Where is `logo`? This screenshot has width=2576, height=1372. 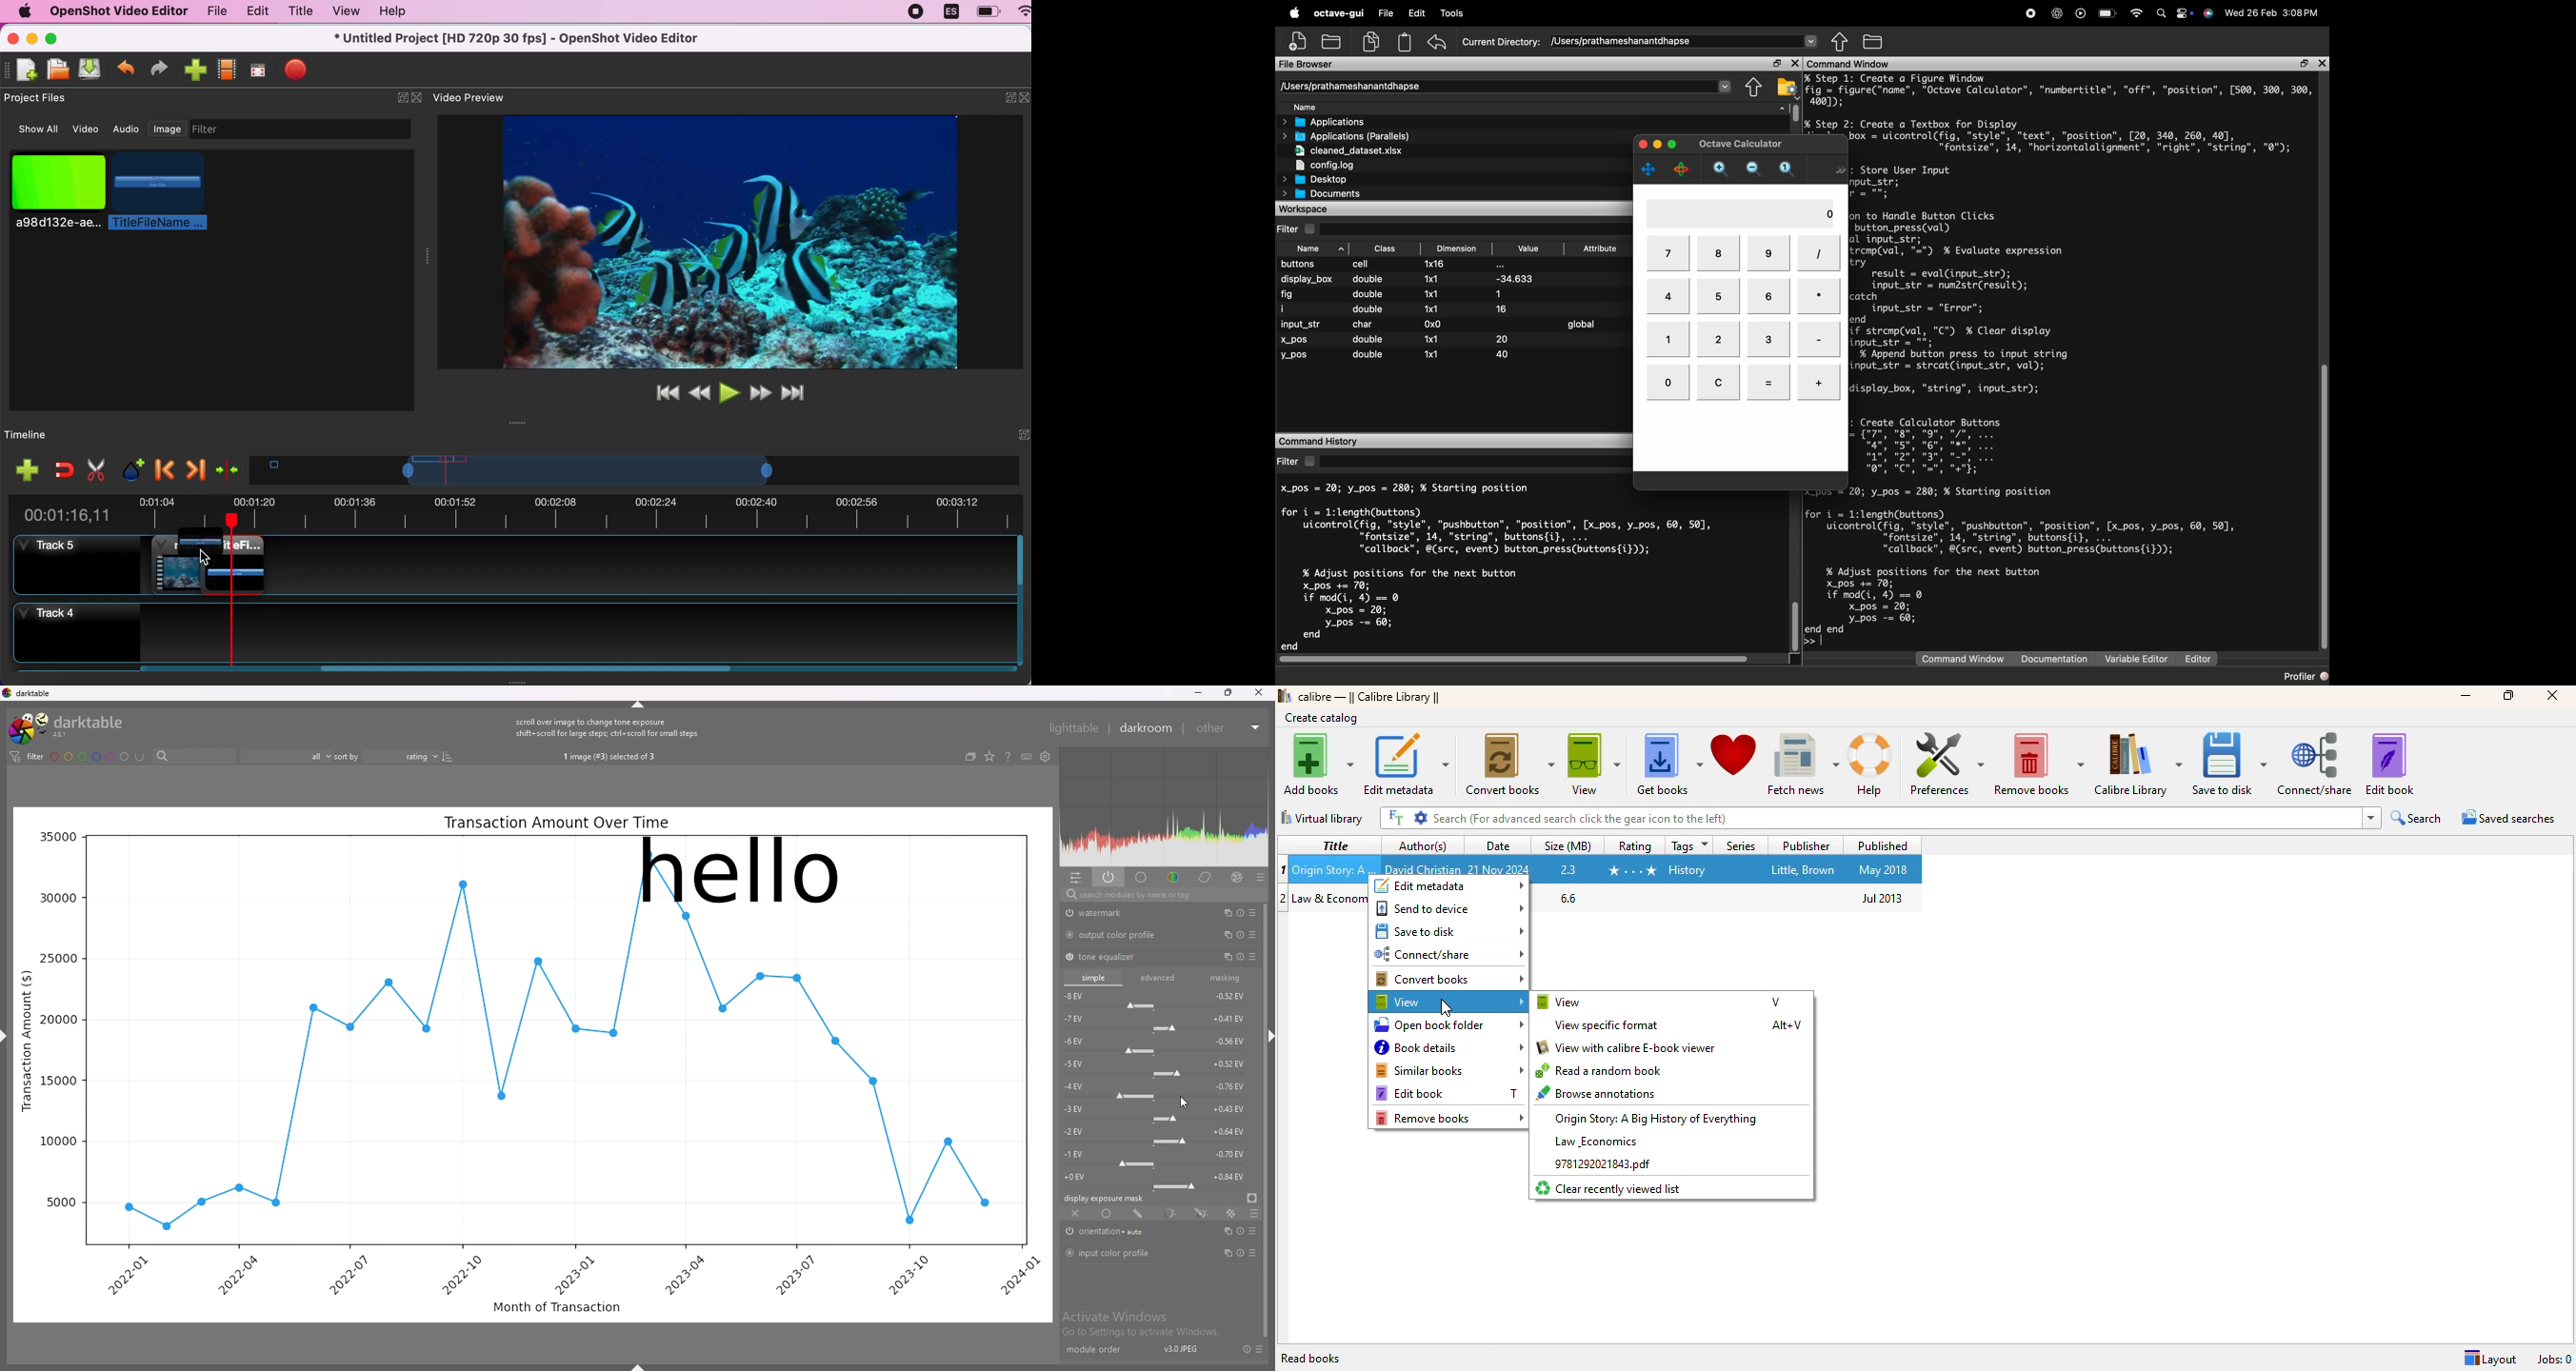
logo is located at coordinates (1285, 696).